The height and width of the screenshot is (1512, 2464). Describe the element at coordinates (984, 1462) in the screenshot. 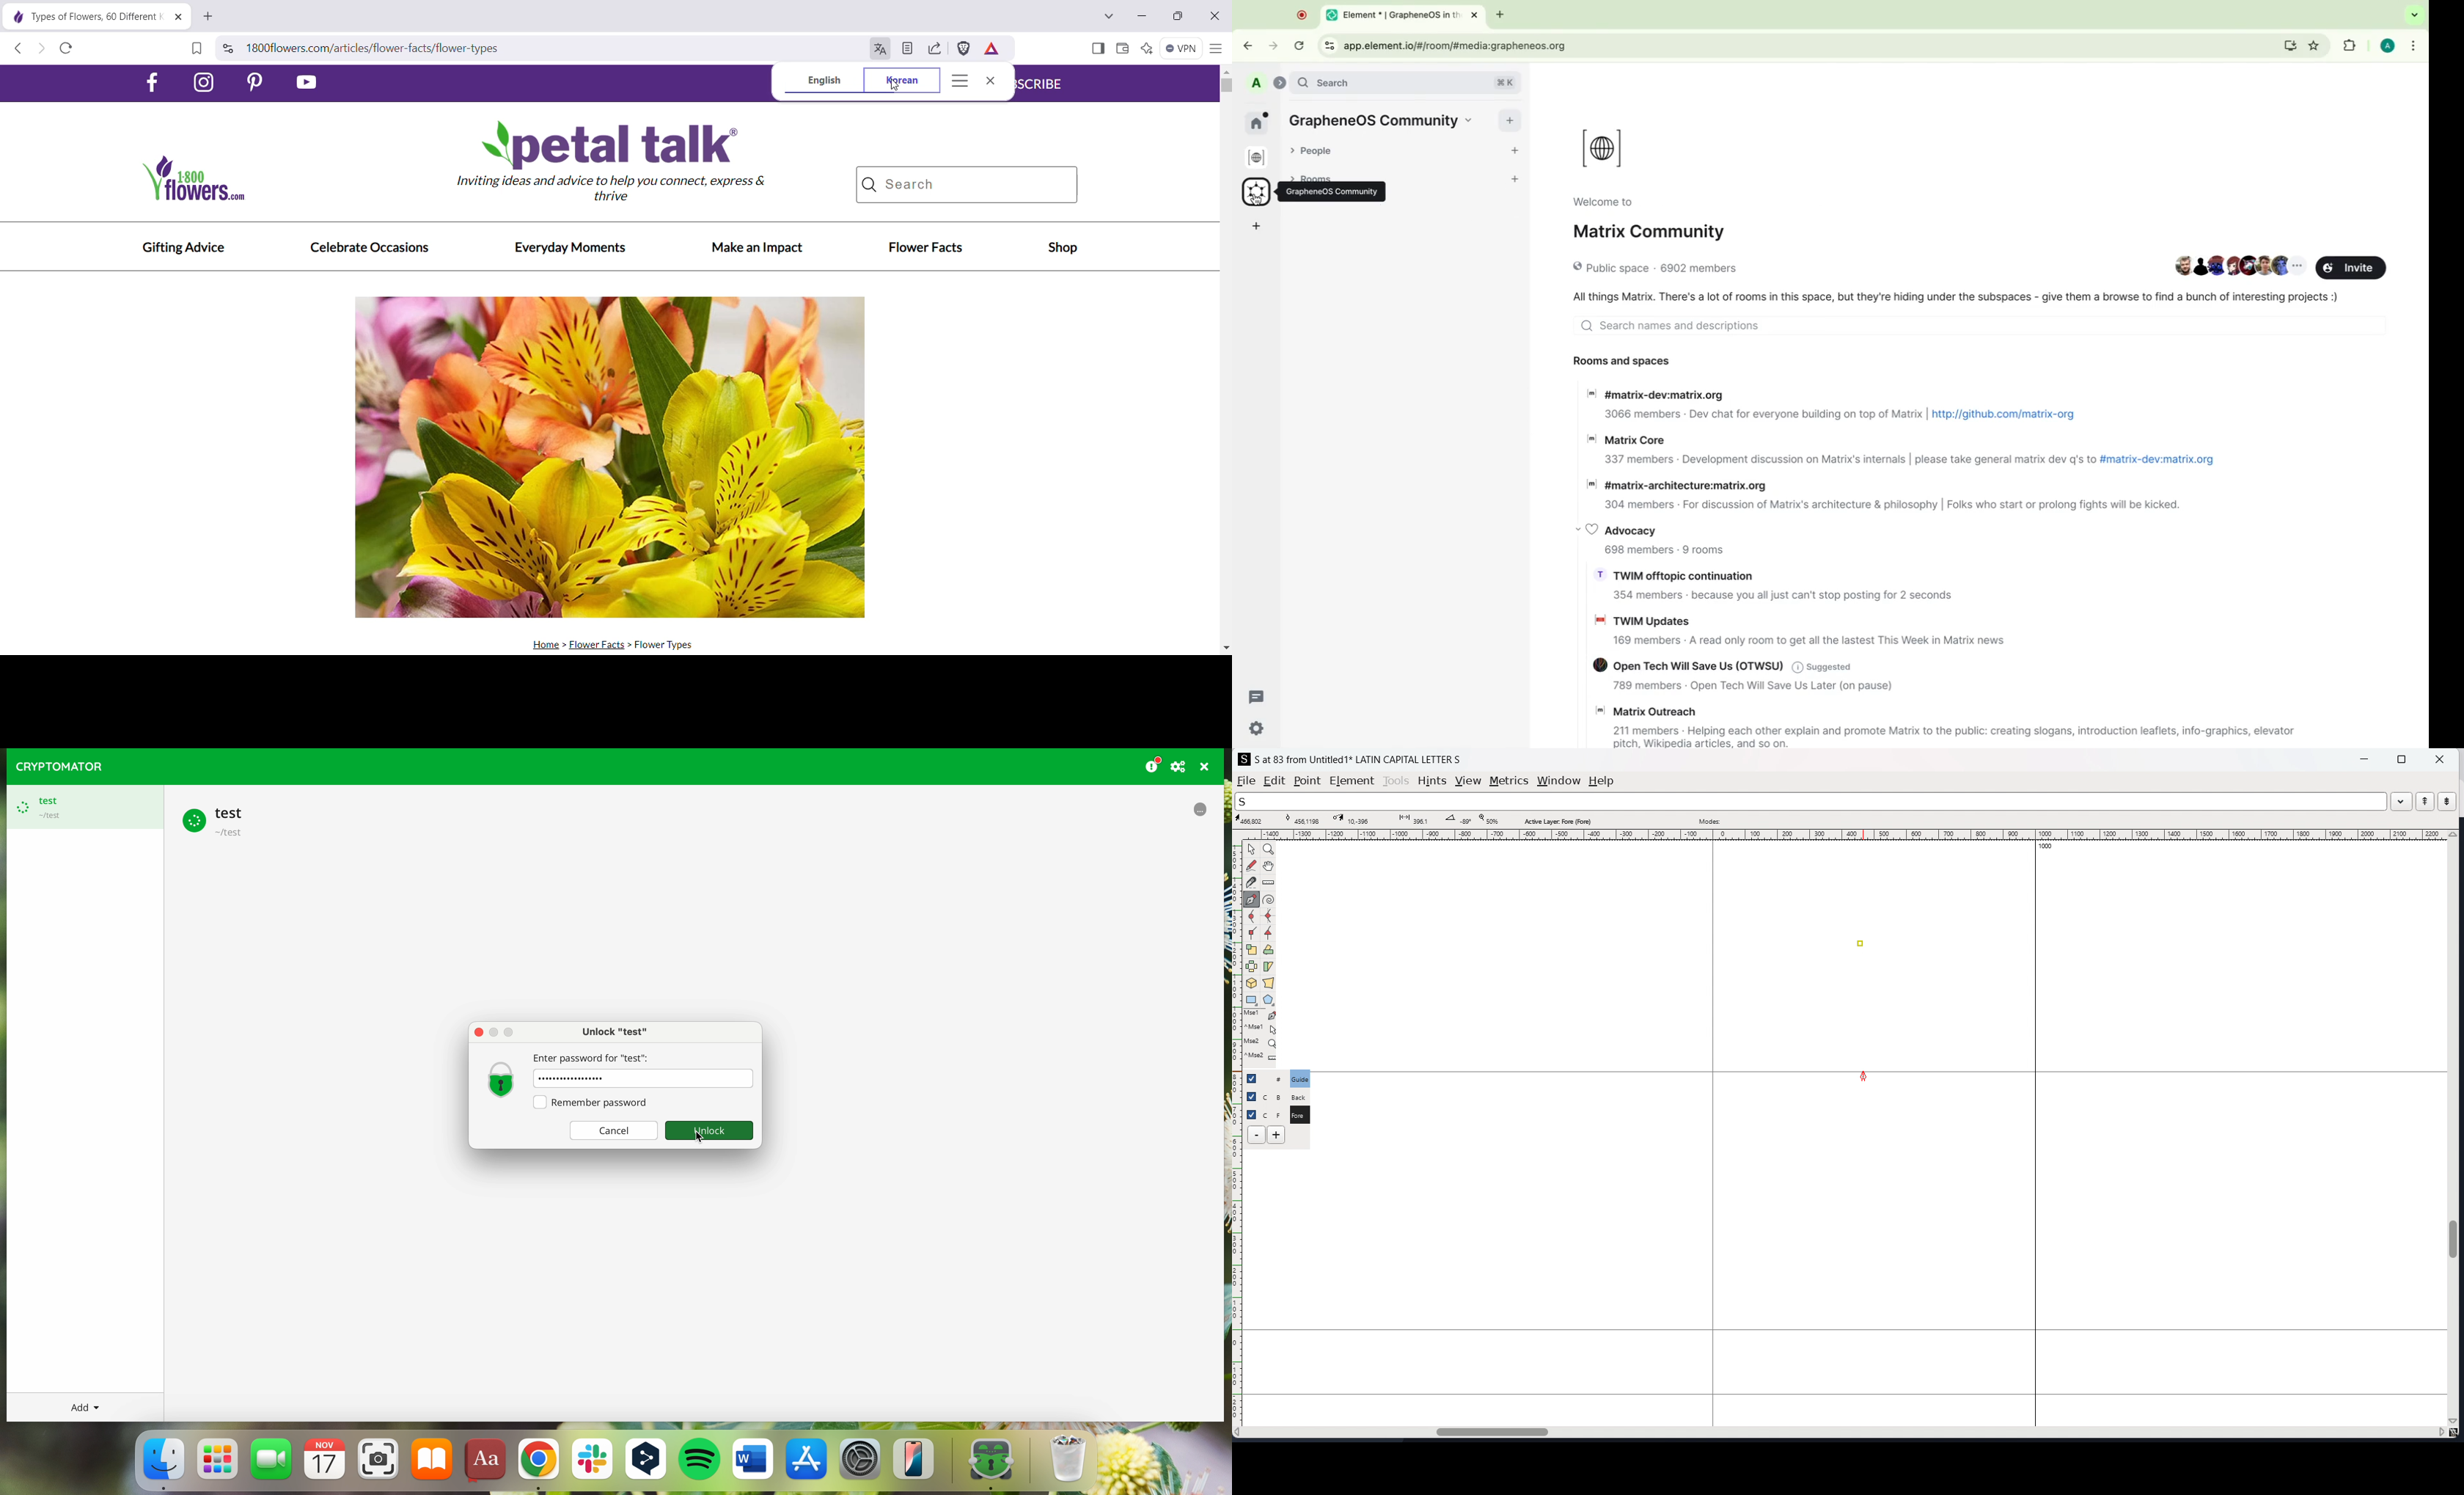

I see `cryptomator app` at that location.